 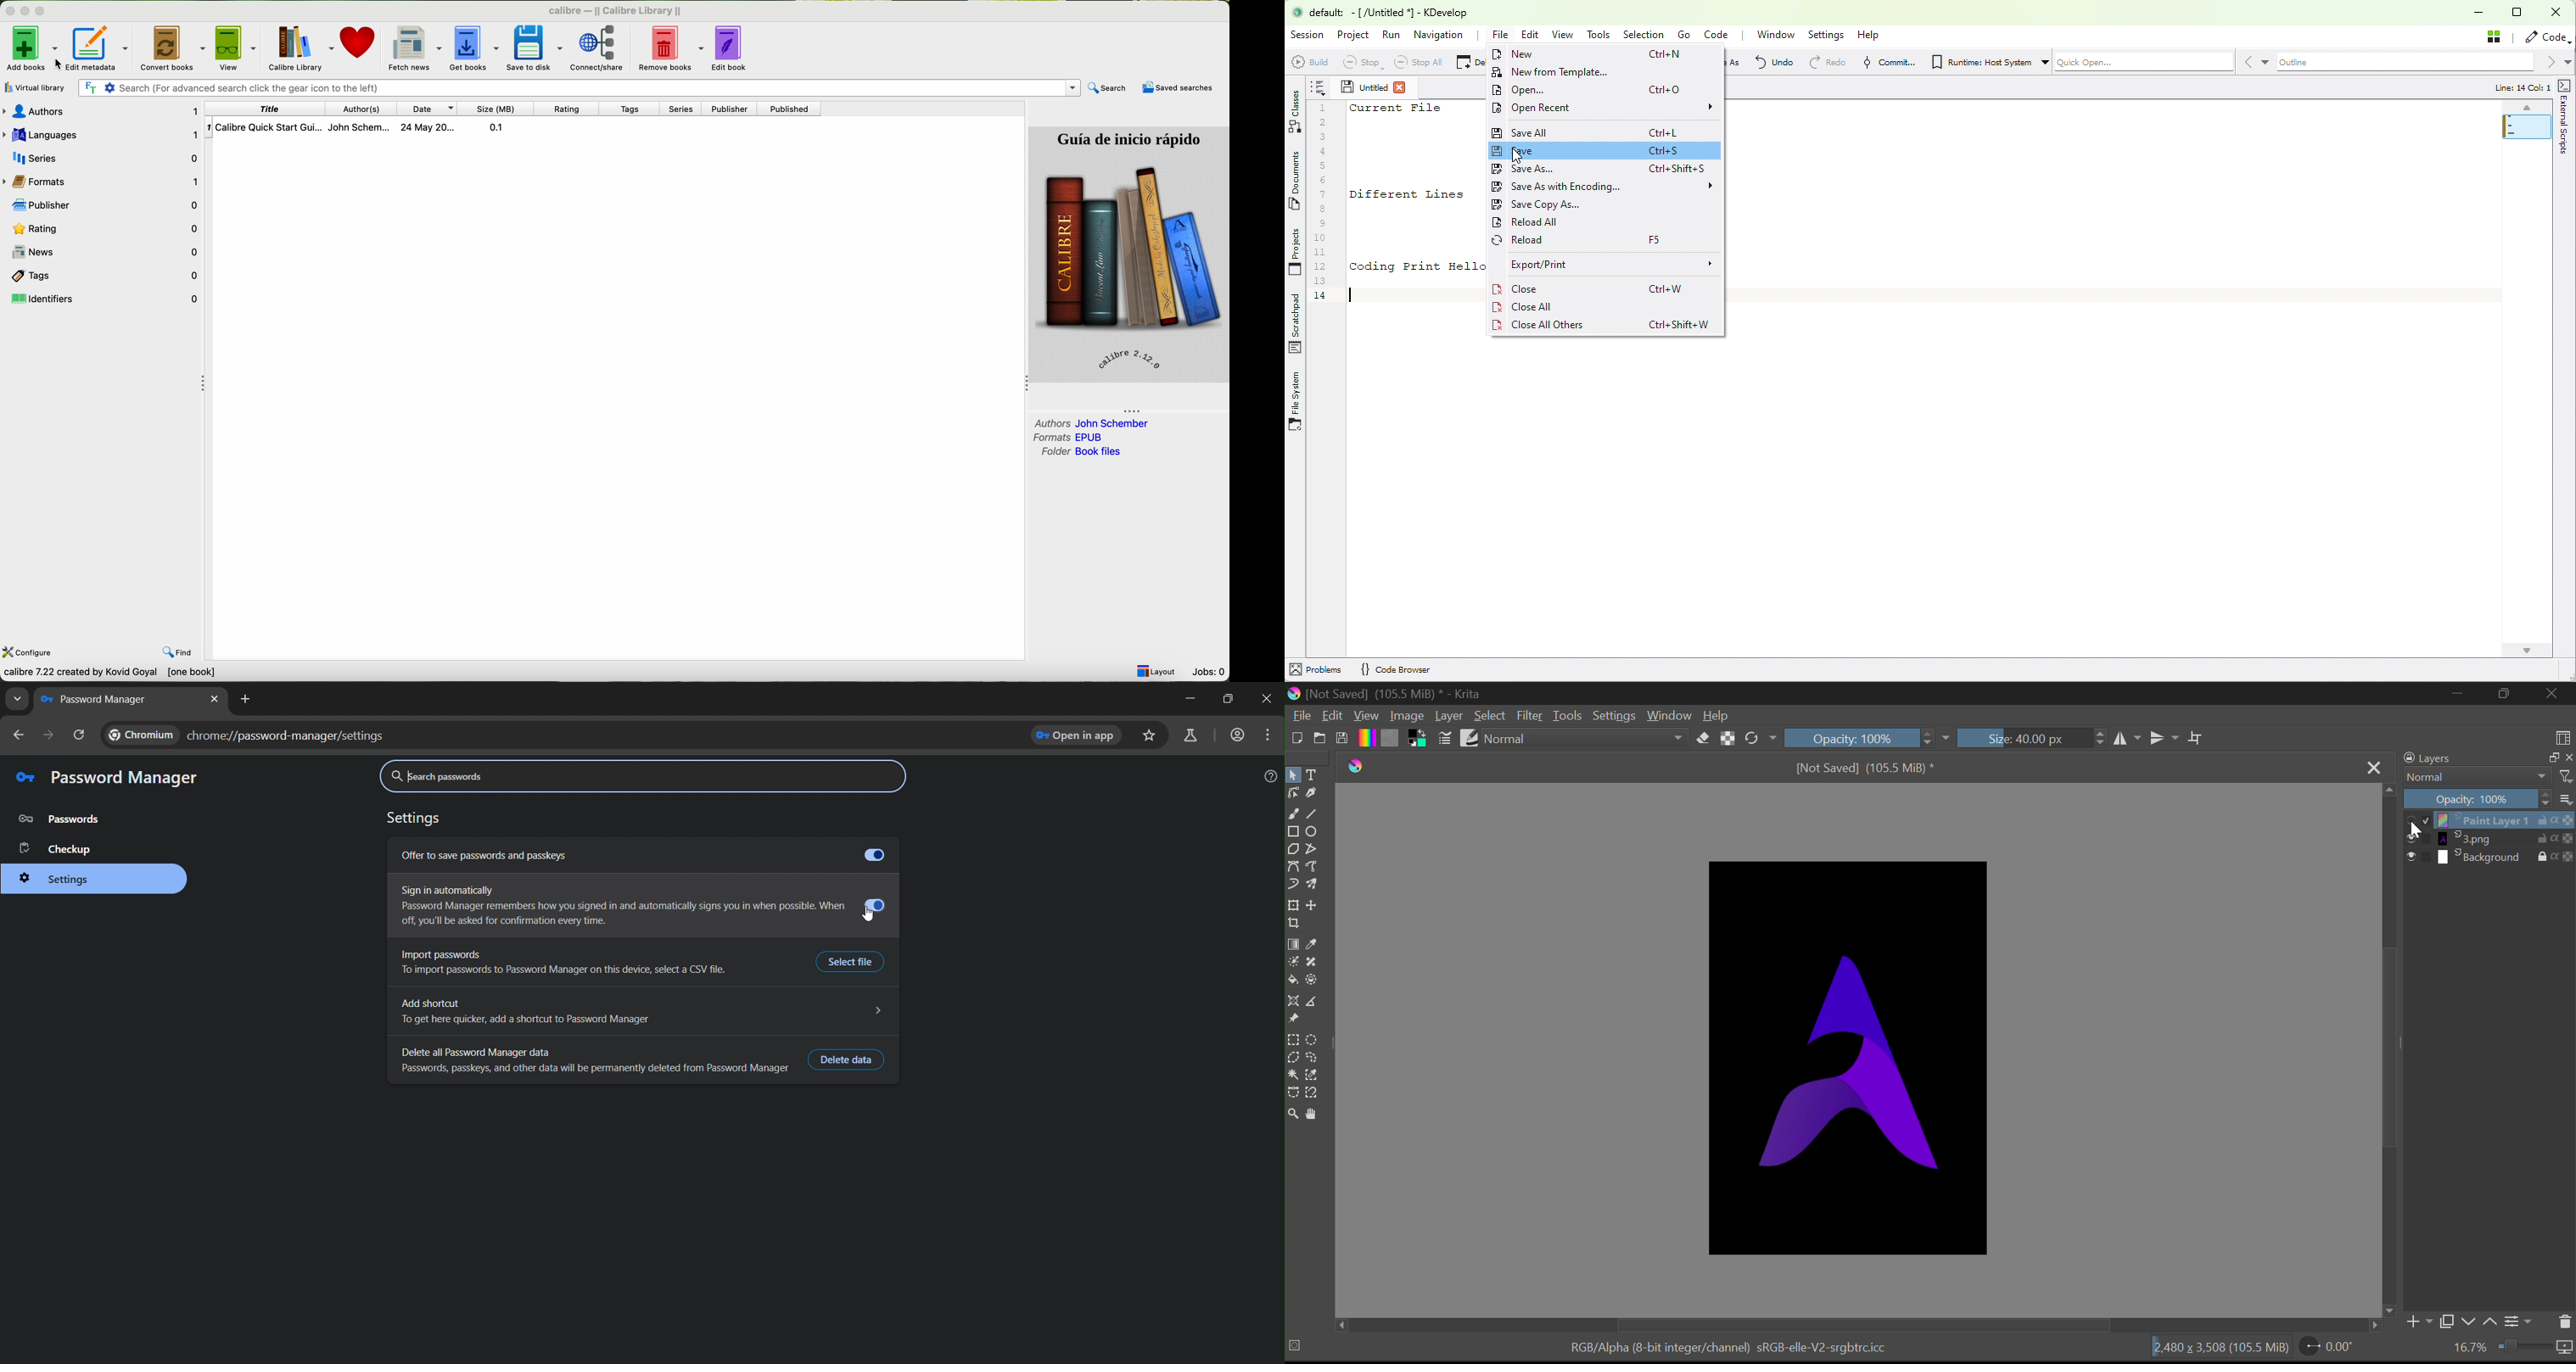 What do you see at coordinates (1293, 1076) in the screenshot?
I see `Continuous Selection` at bounding box center [1293, 1076].